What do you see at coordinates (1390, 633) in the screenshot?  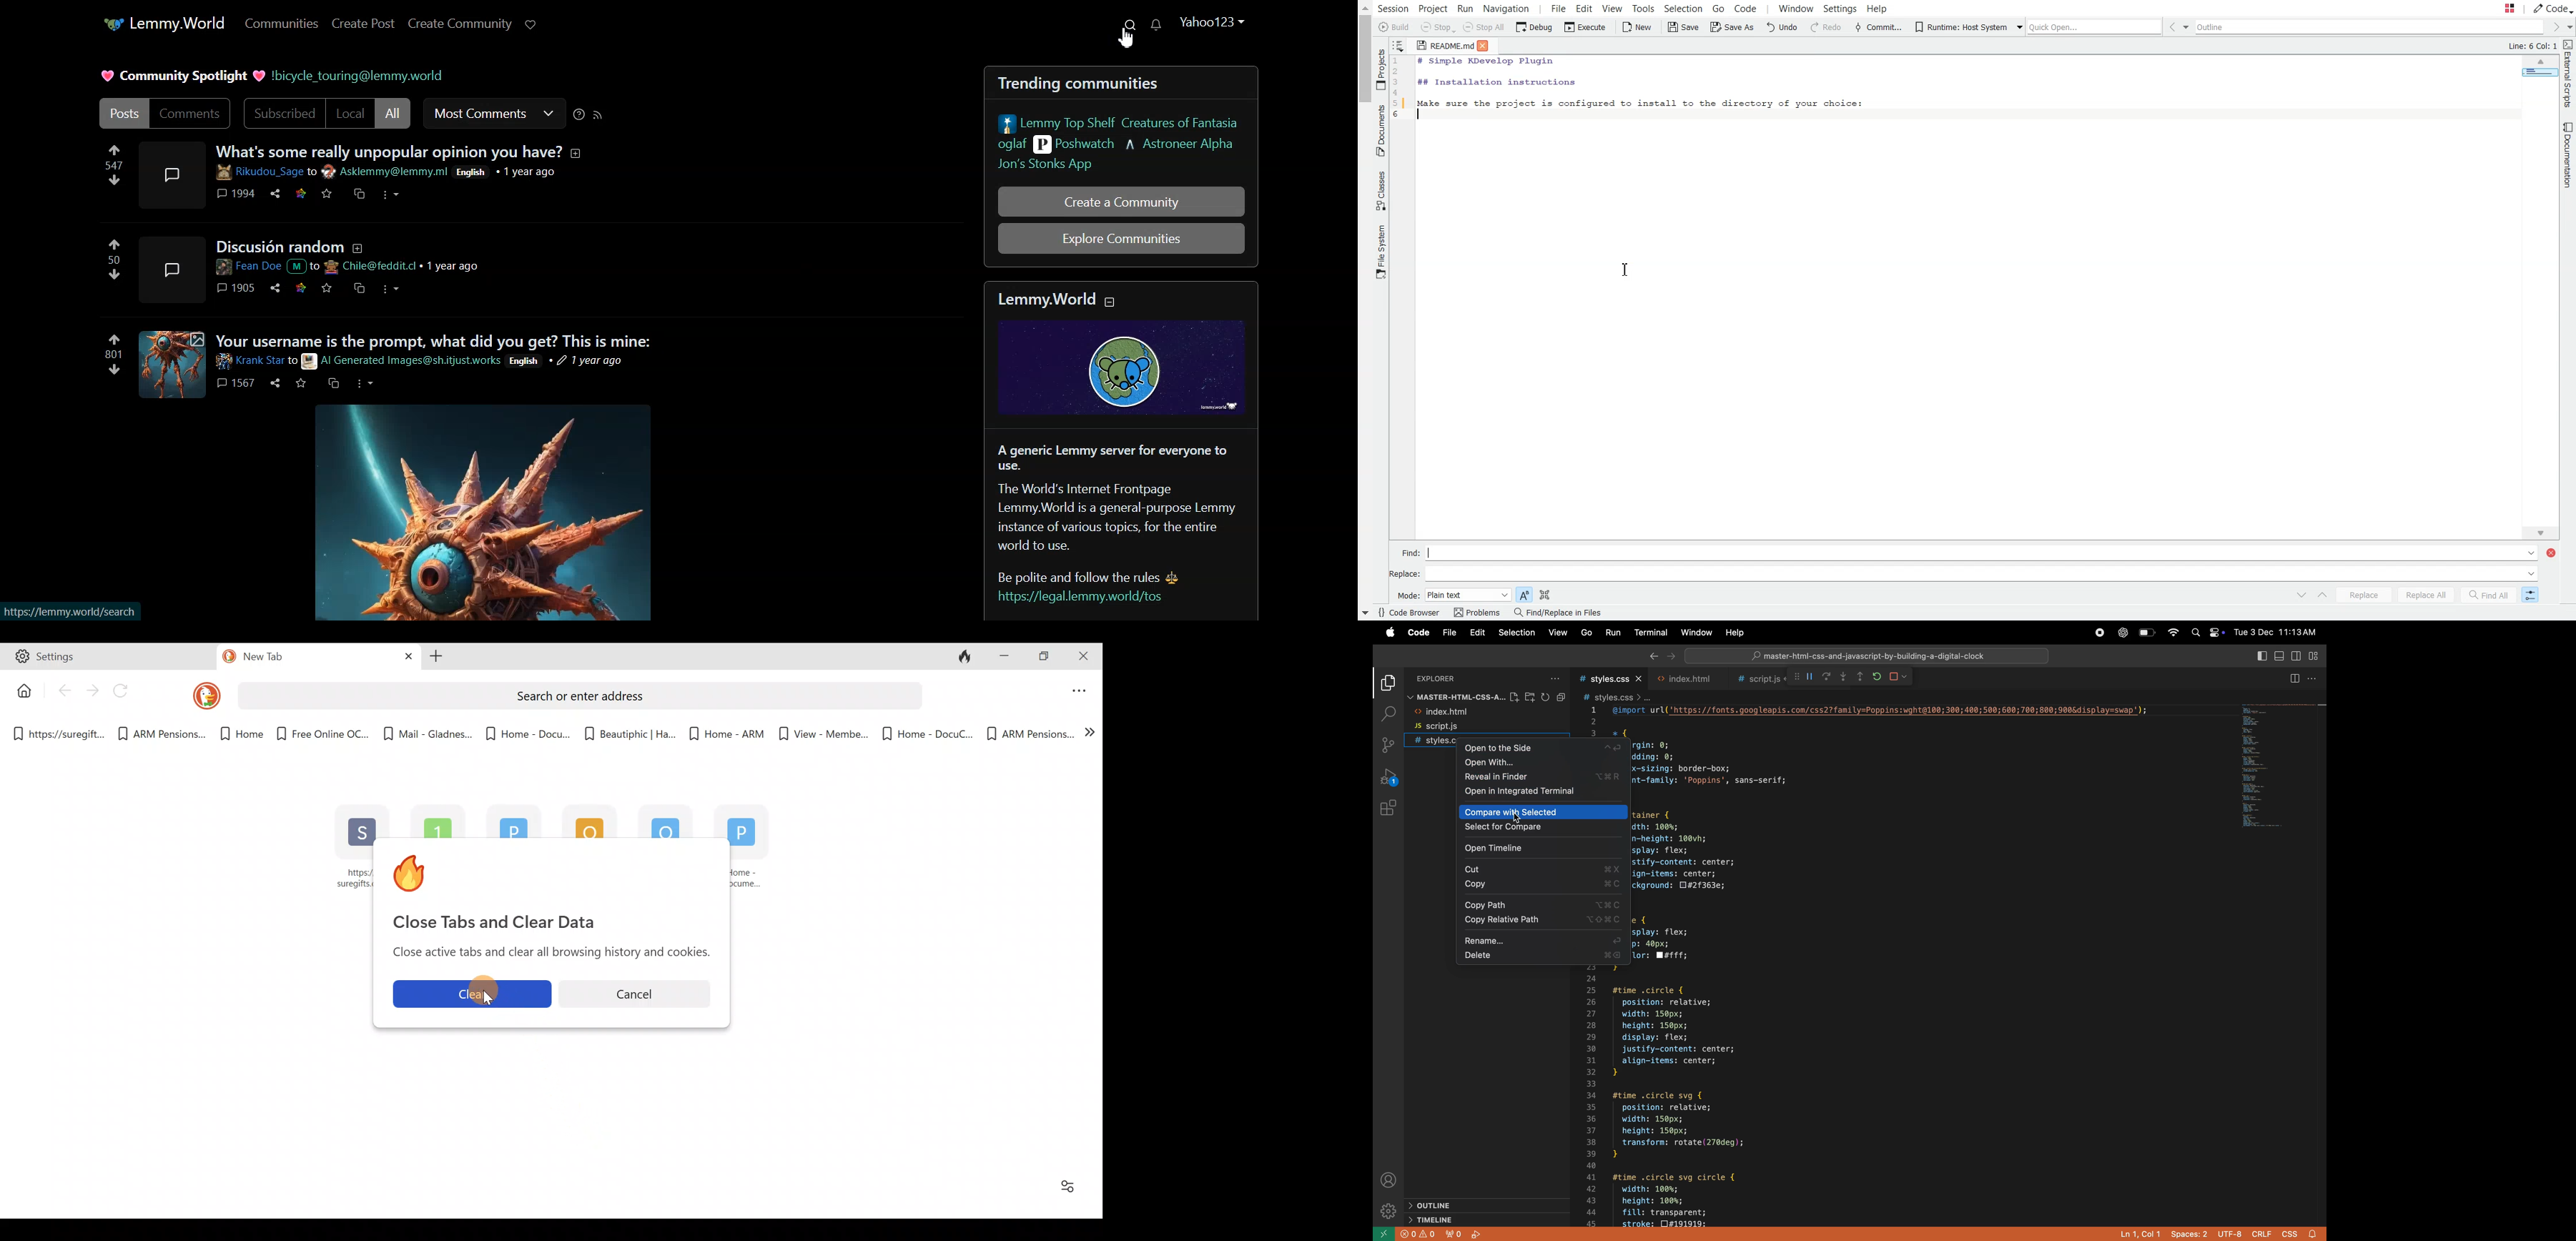 I see `apple menu` at bounding box center [1390, 633].